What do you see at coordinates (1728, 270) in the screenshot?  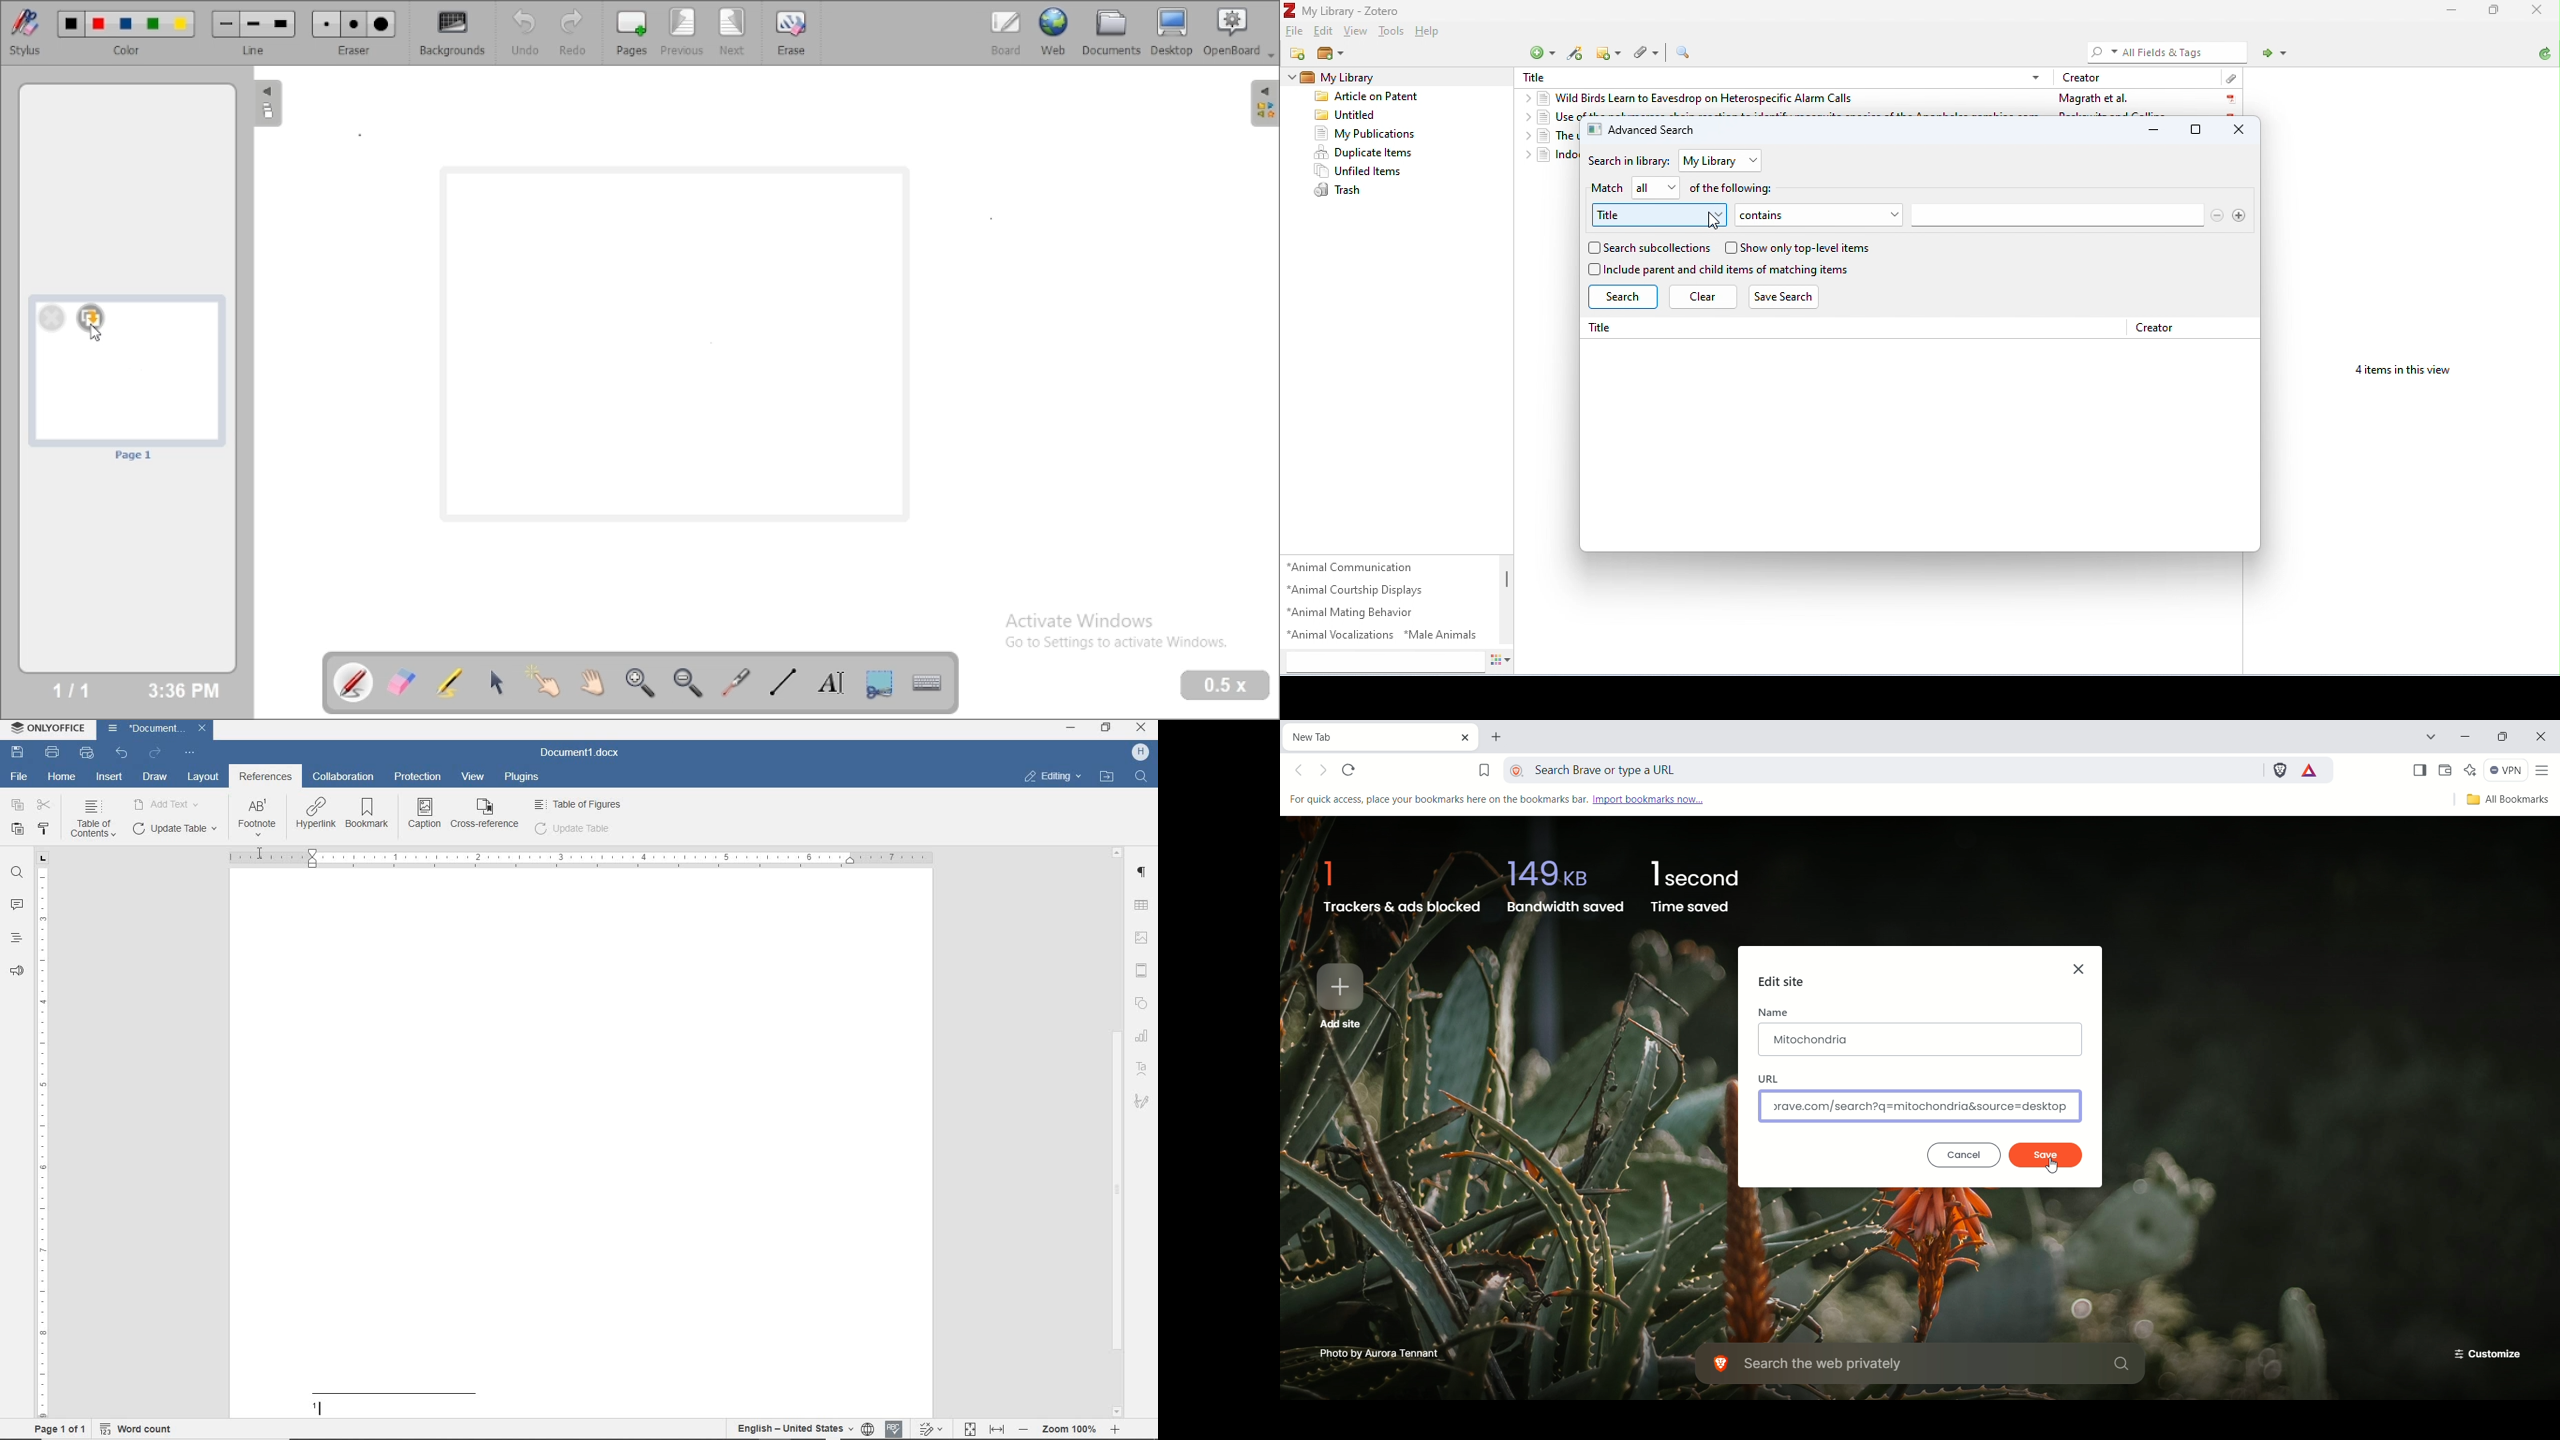 I see `include parent and child items of matching items` at bounding box center [1728, 270].